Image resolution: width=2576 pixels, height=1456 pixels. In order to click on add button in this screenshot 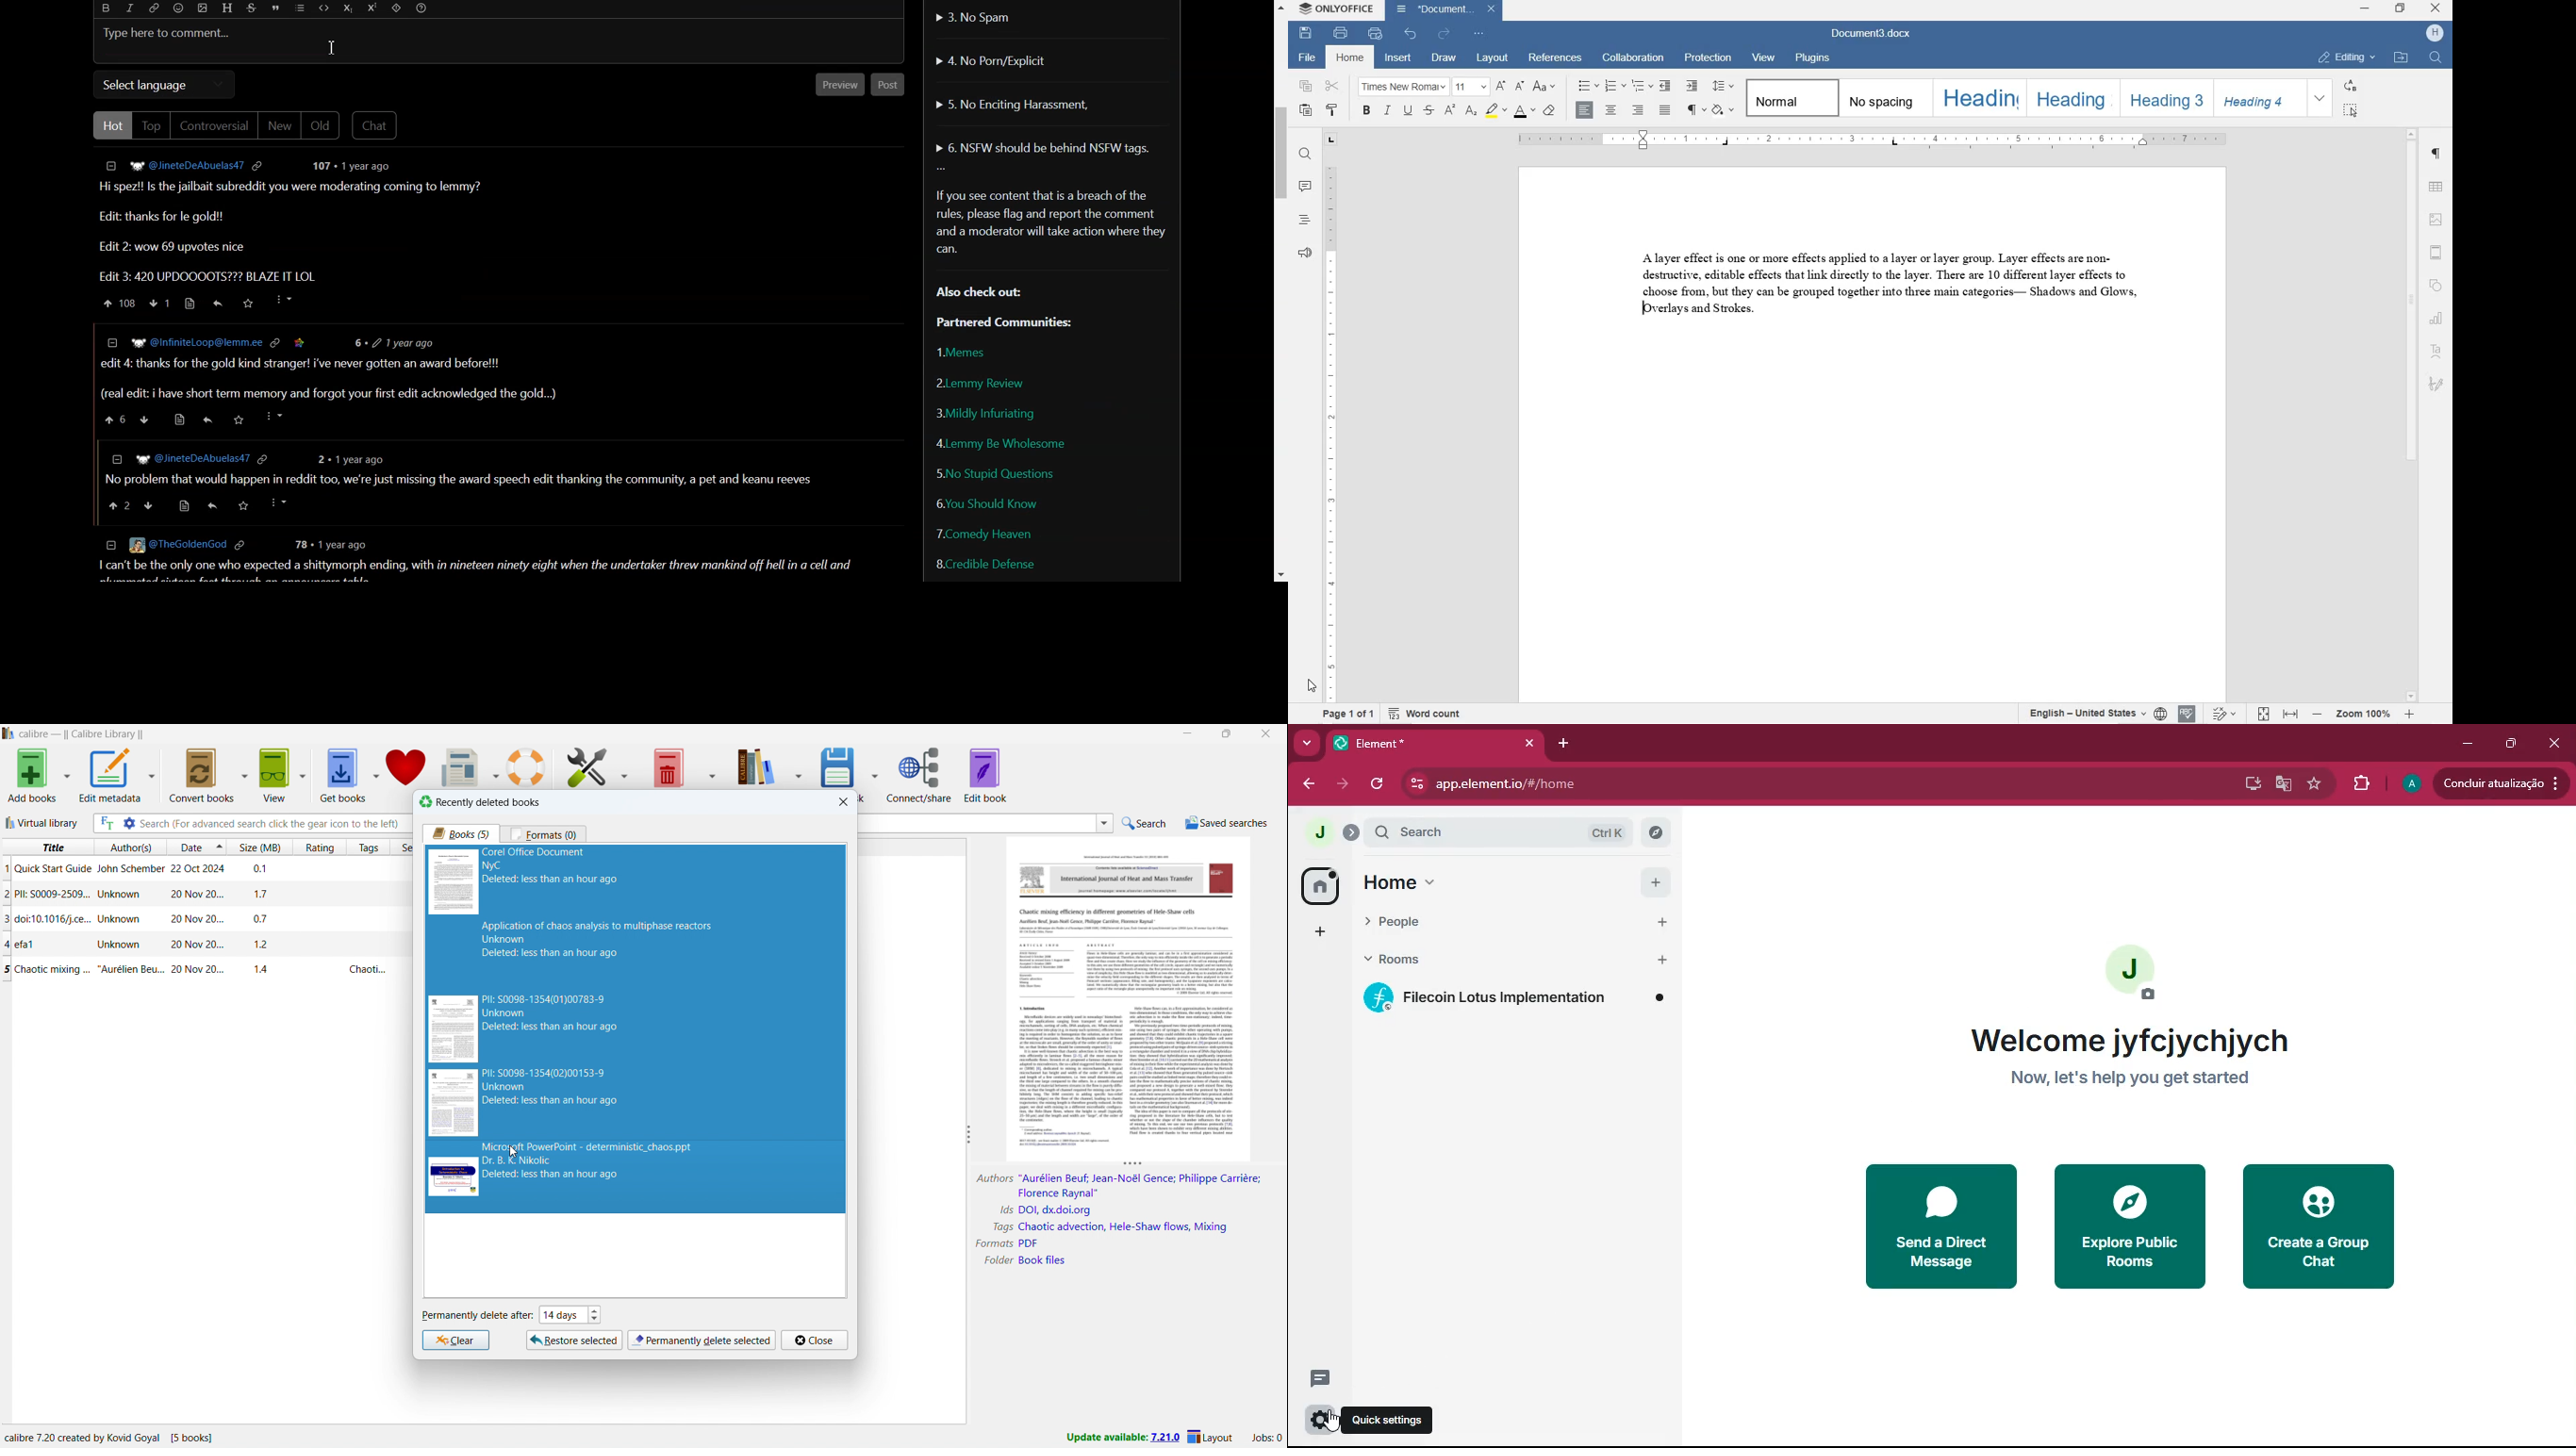, I will do `click(1662, 961)`.